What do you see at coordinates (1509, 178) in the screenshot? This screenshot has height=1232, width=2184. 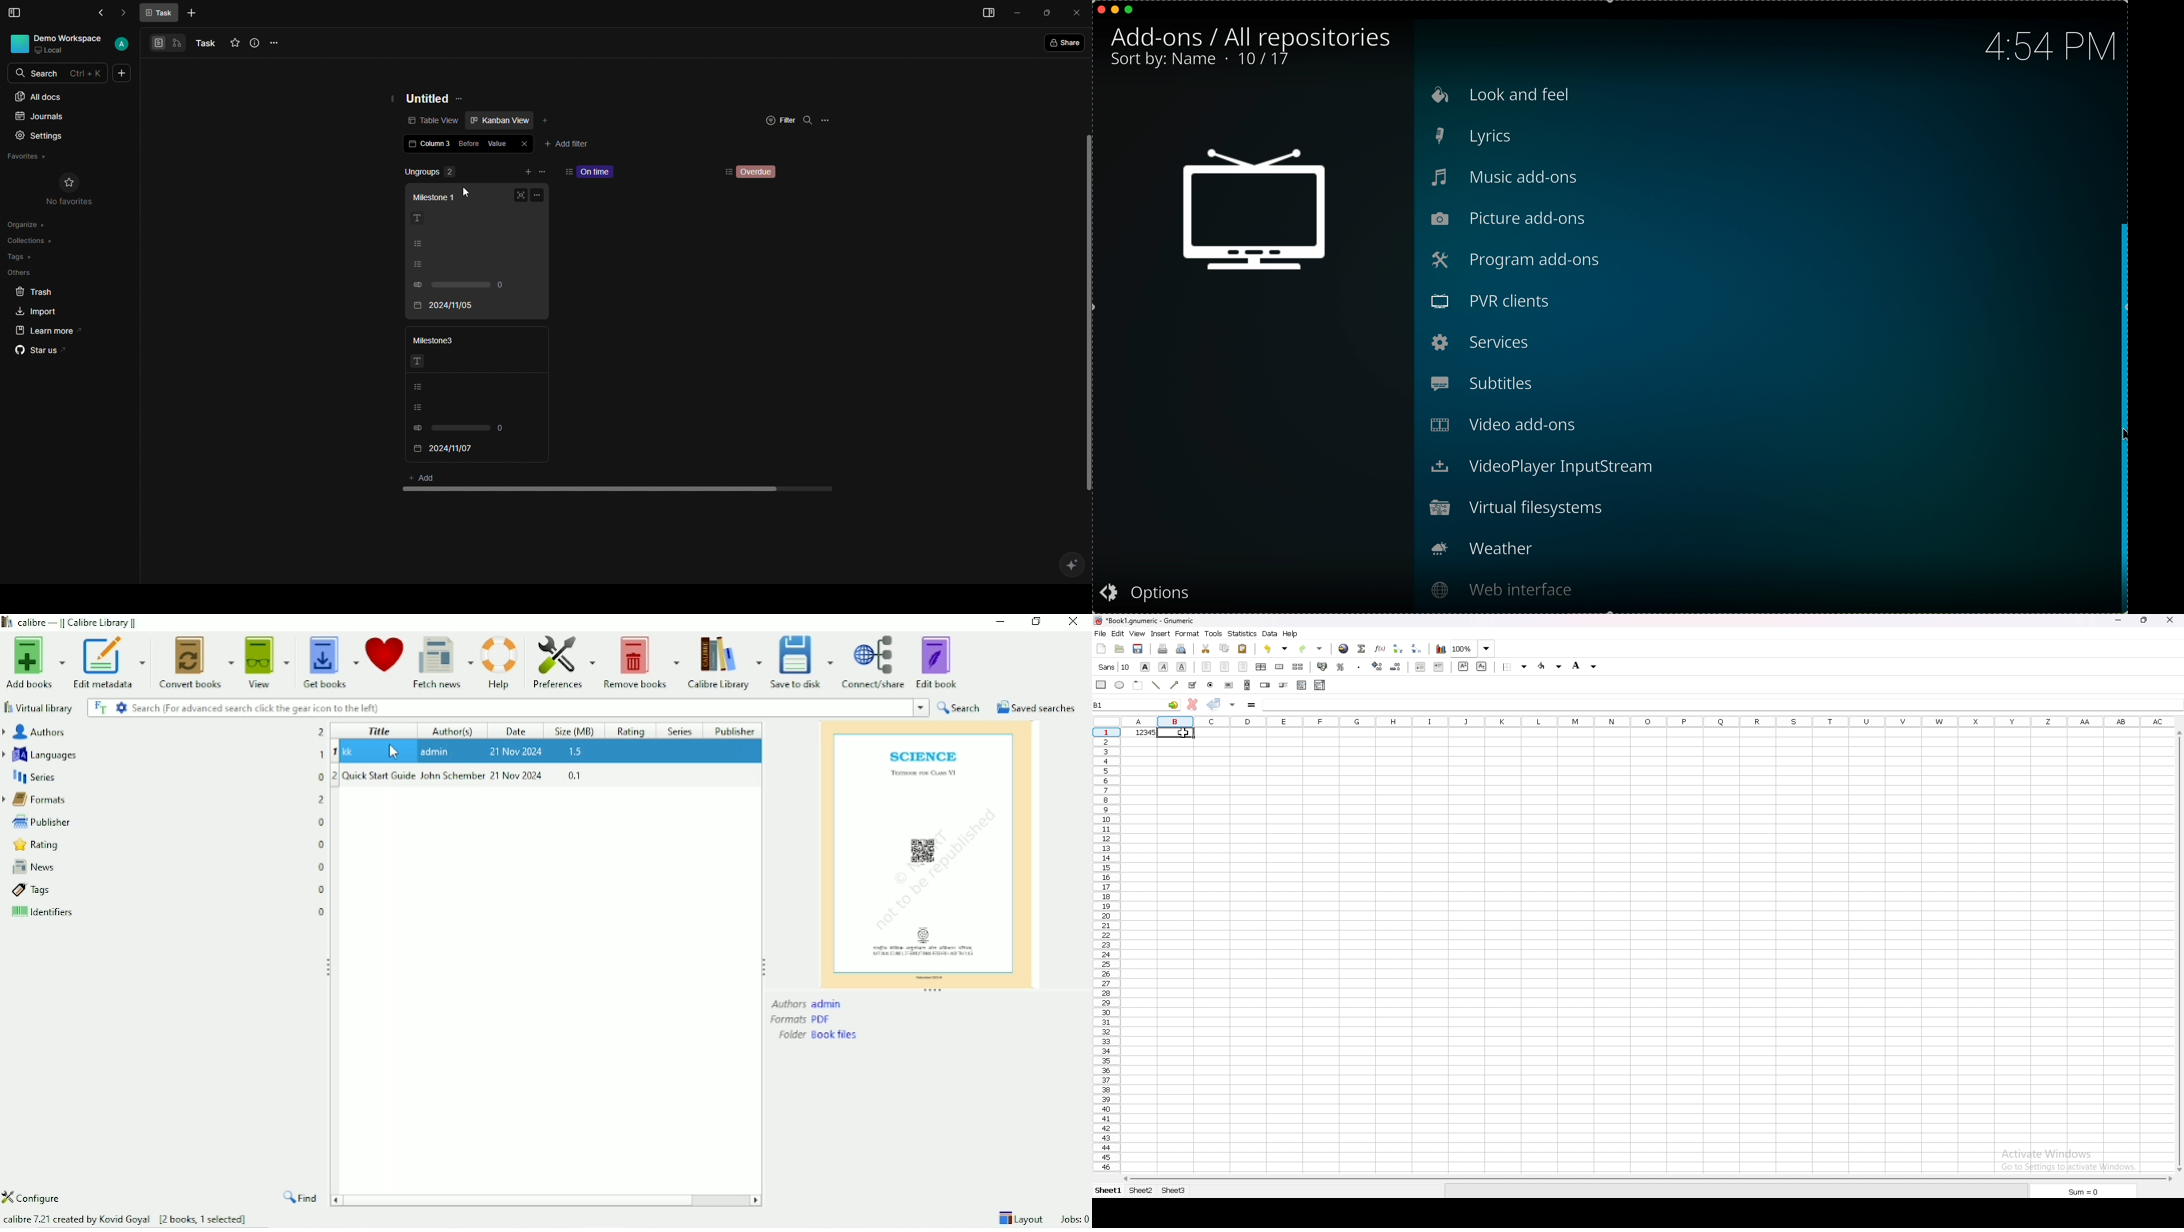 I see `music add-ons` at bounding box center [1509, 178].